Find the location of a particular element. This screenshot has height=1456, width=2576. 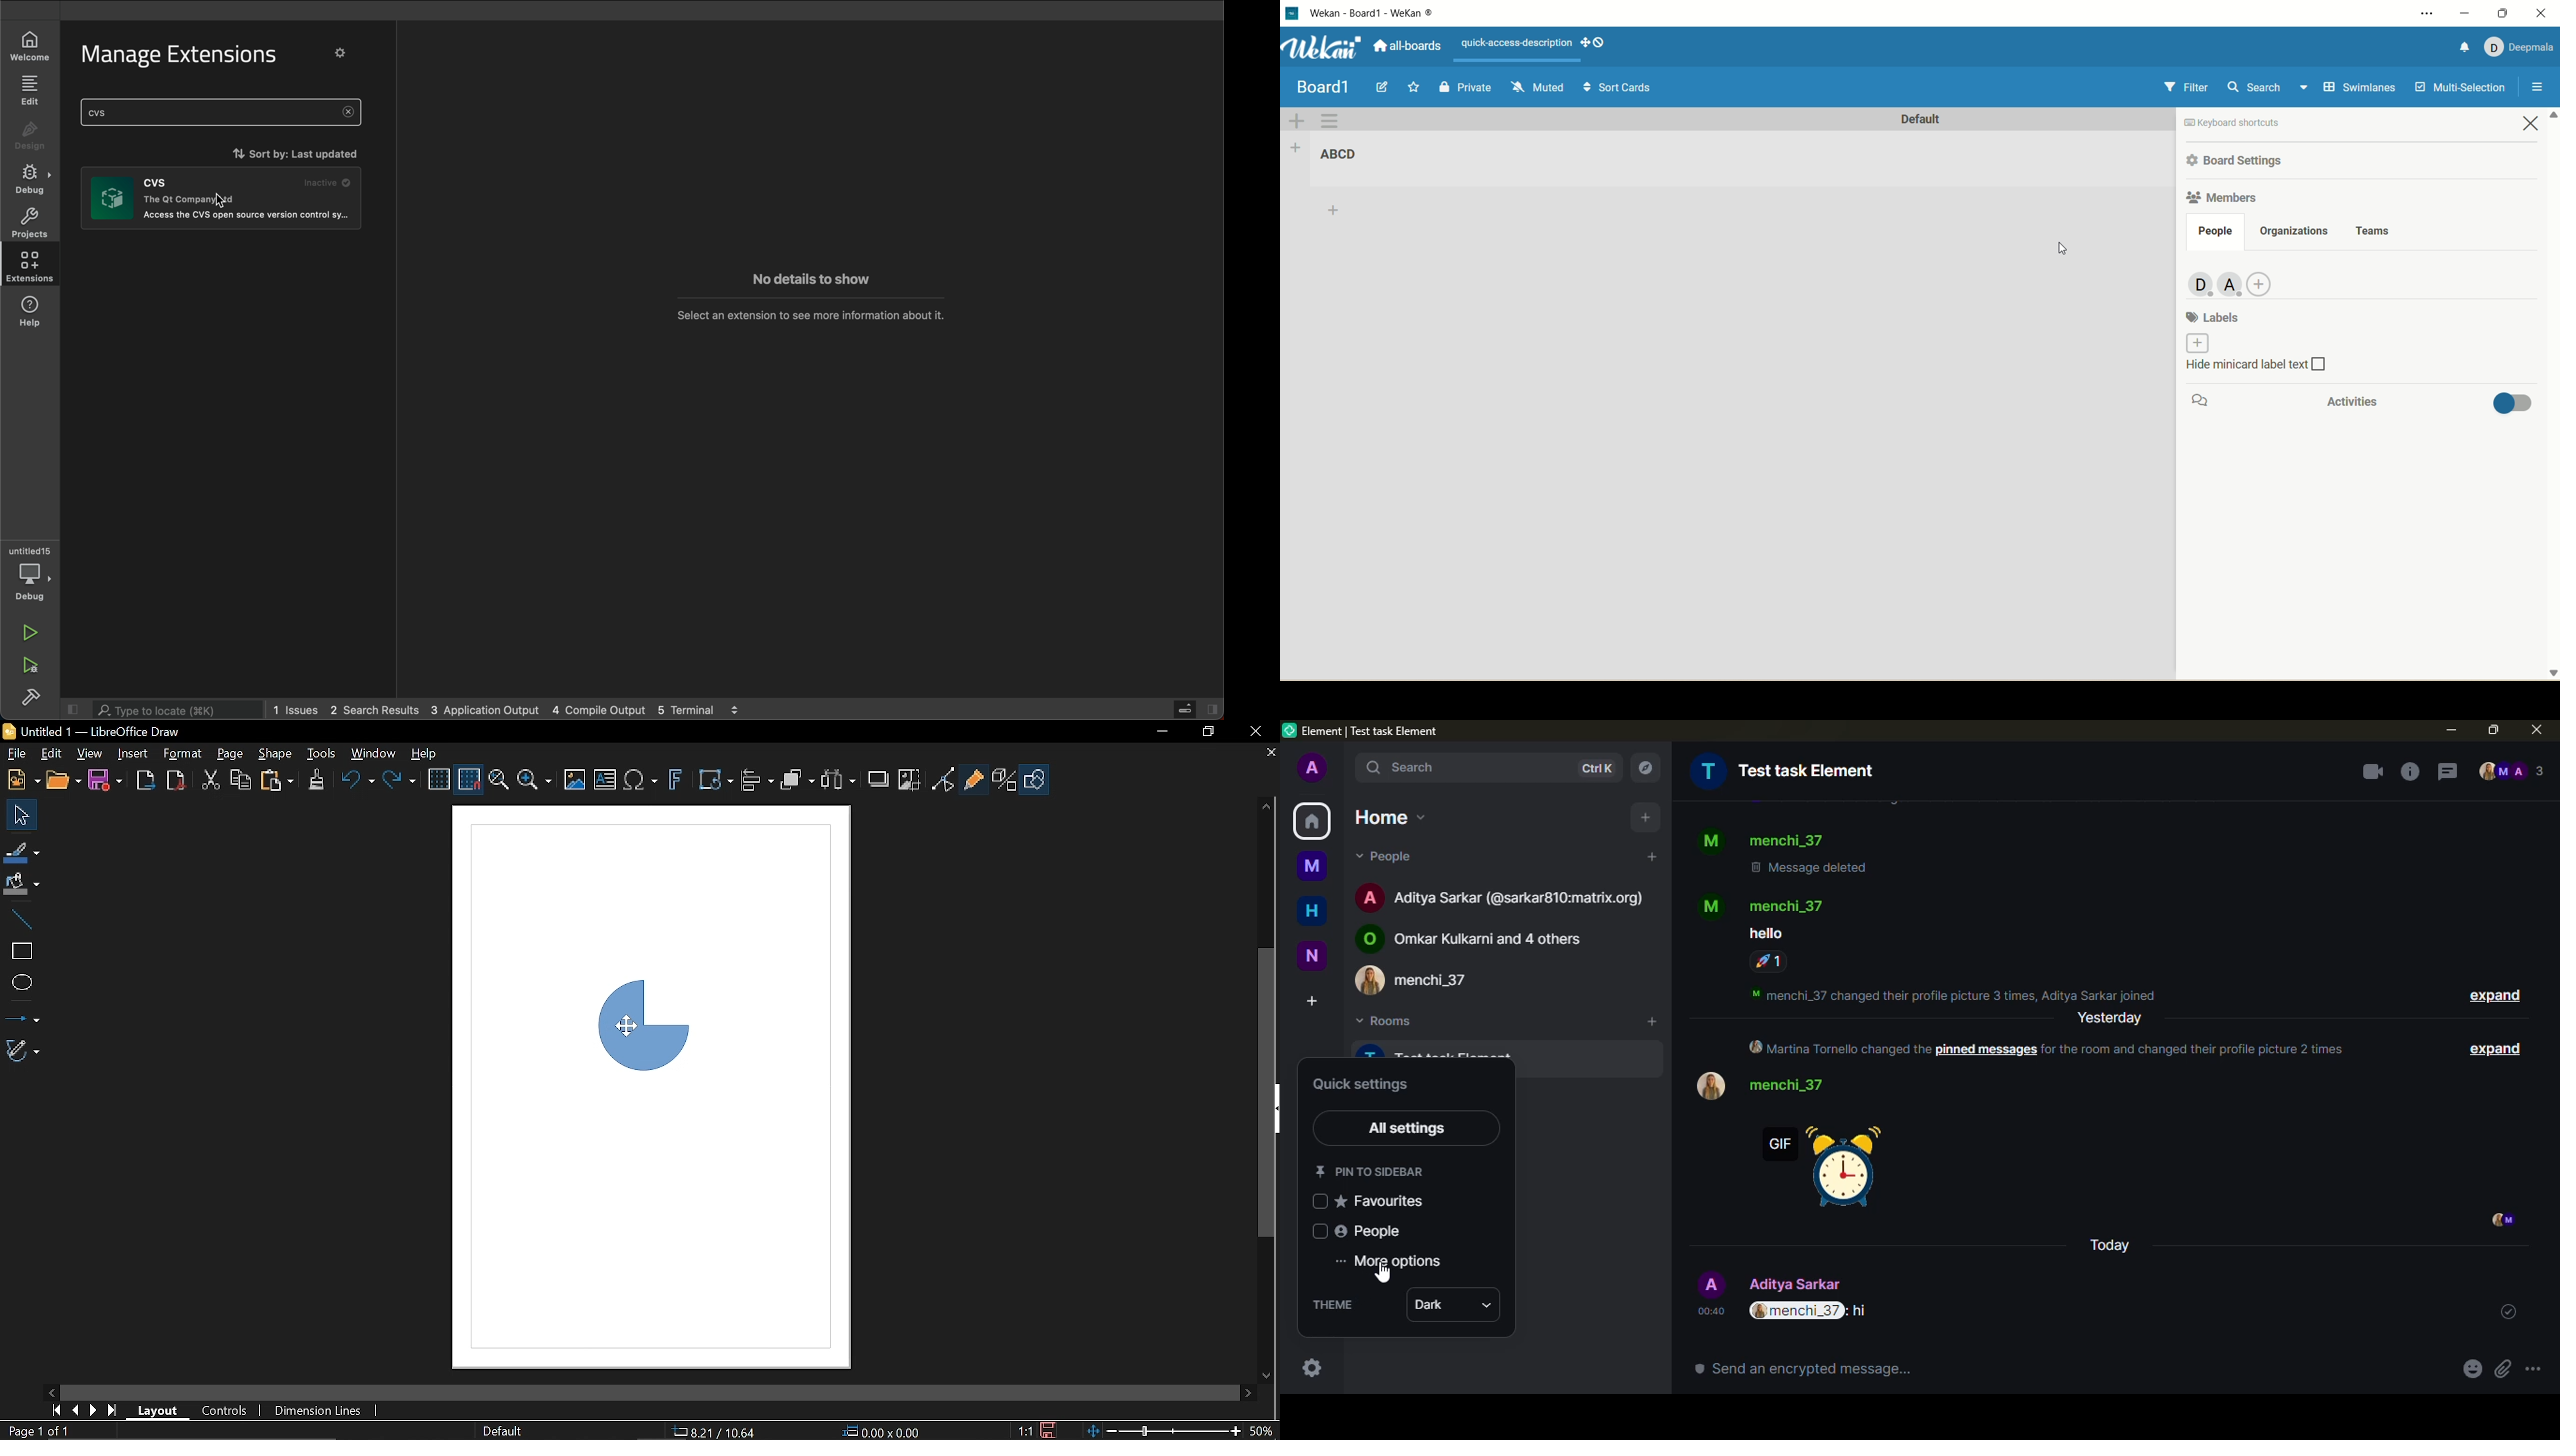

Move down is located at coordinates (1264, 1376).